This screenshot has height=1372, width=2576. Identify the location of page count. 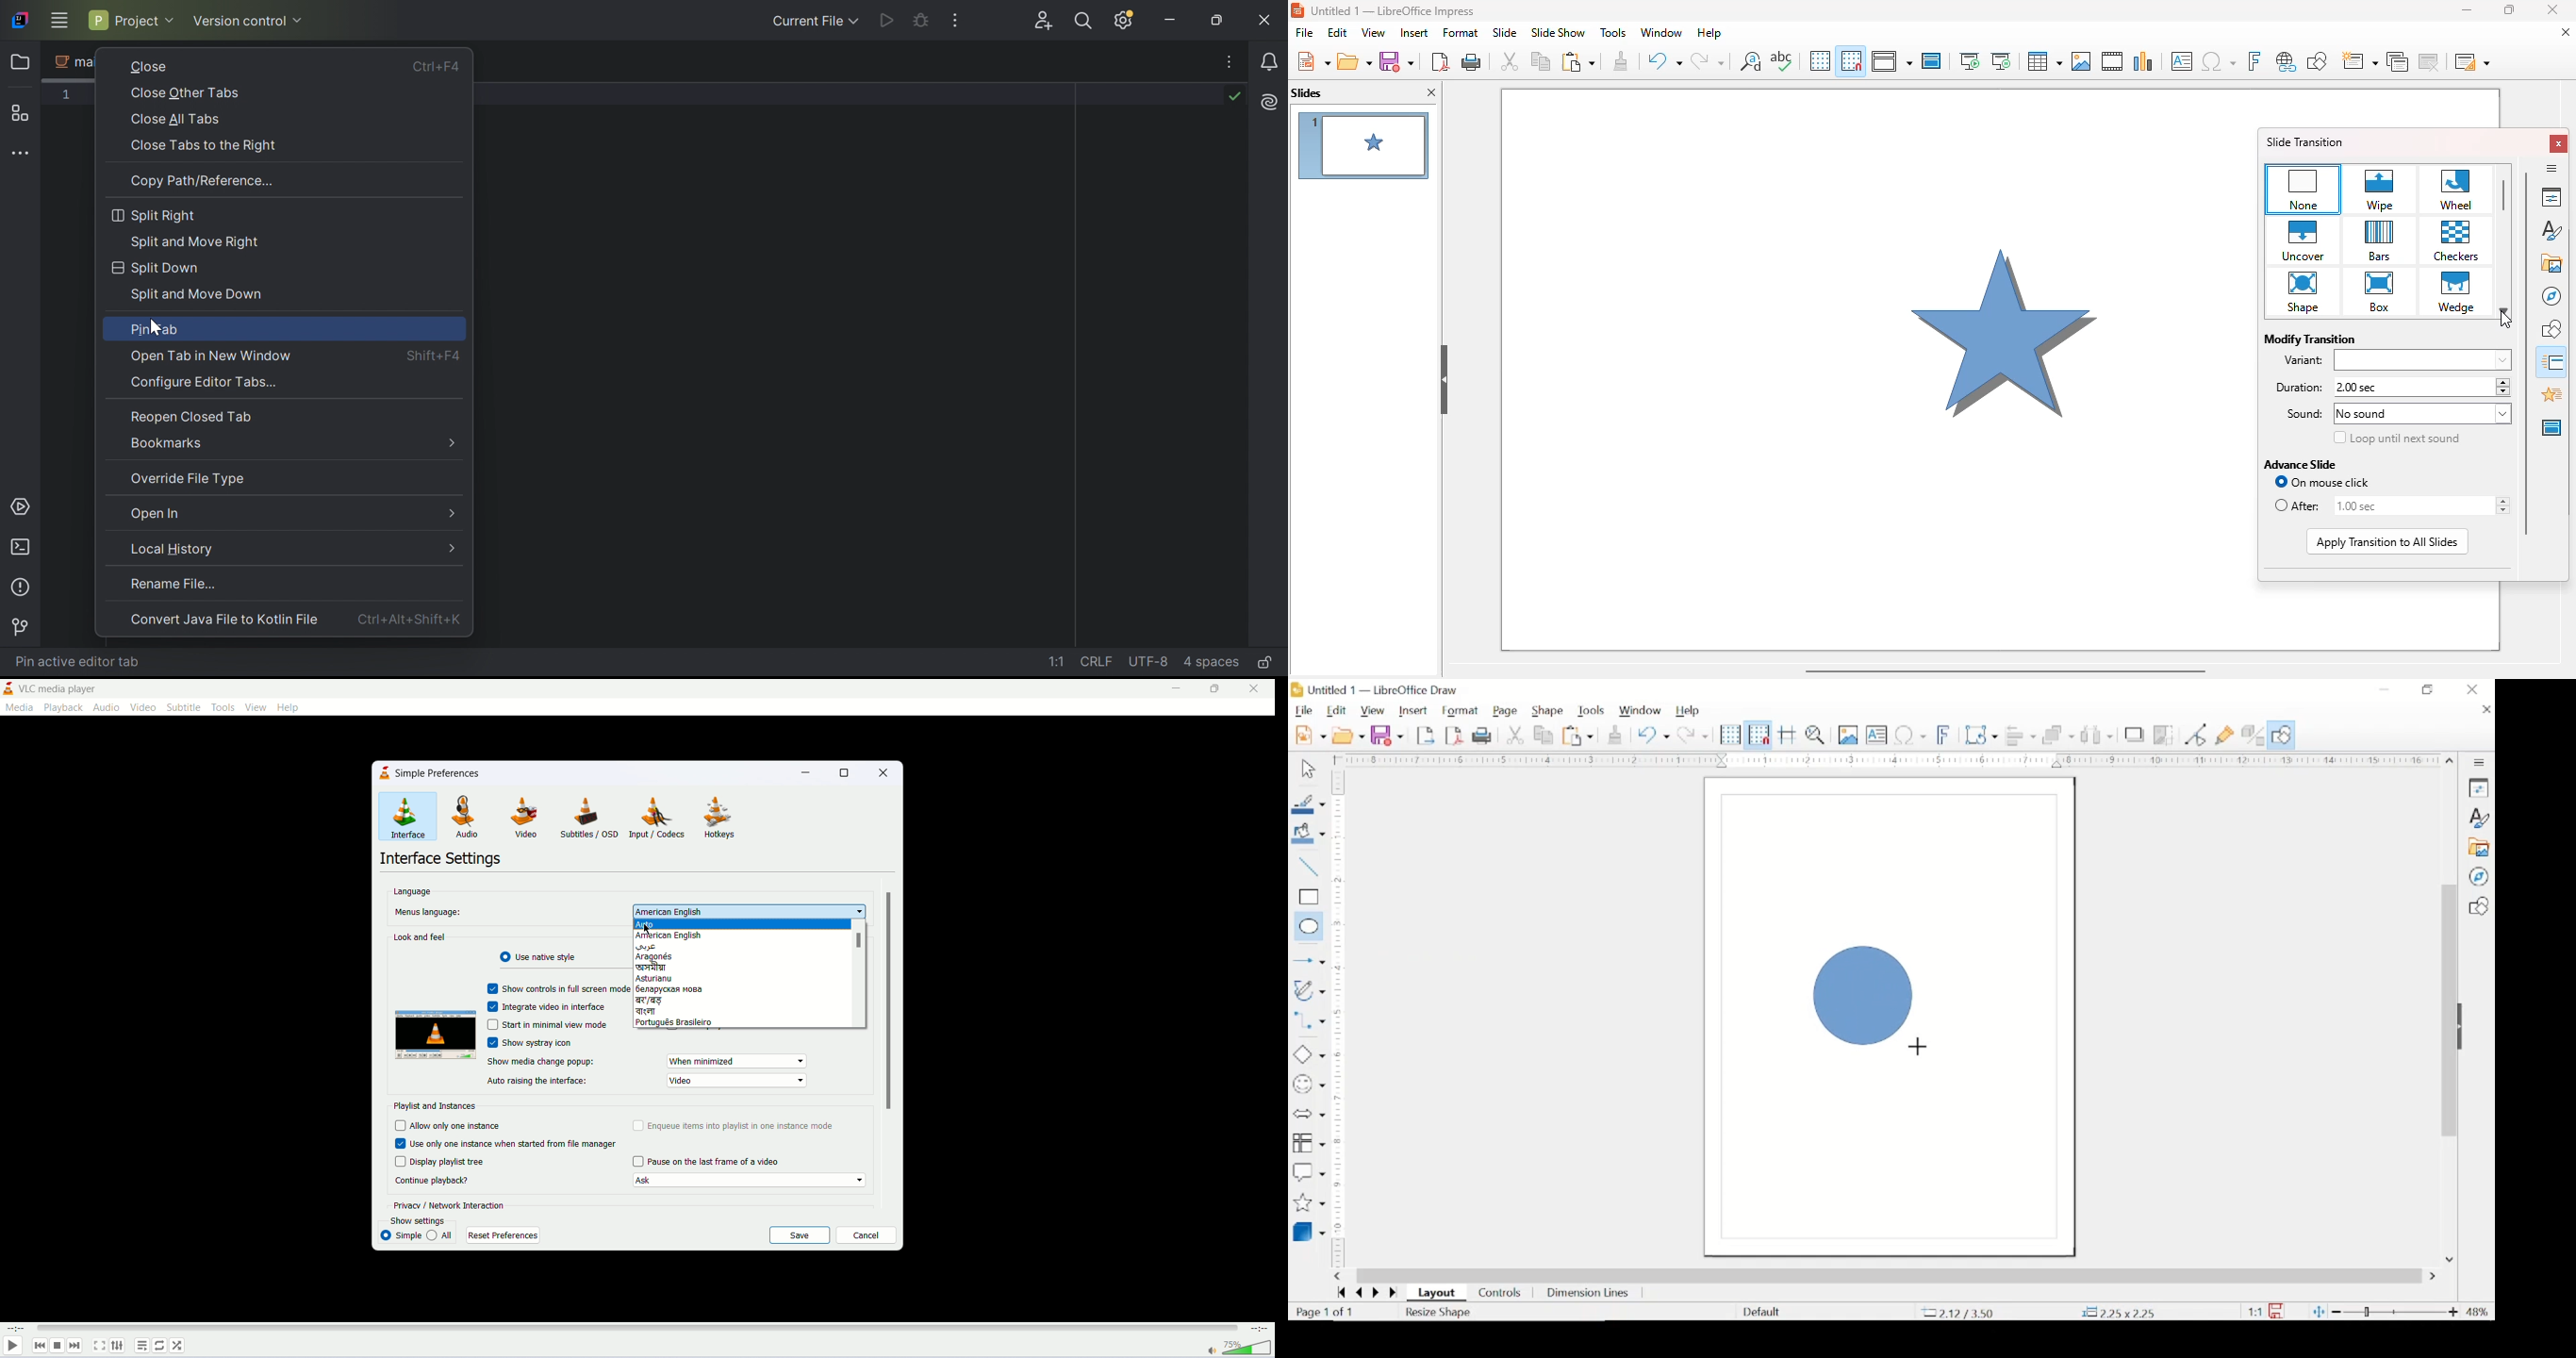
(1326, 1313).